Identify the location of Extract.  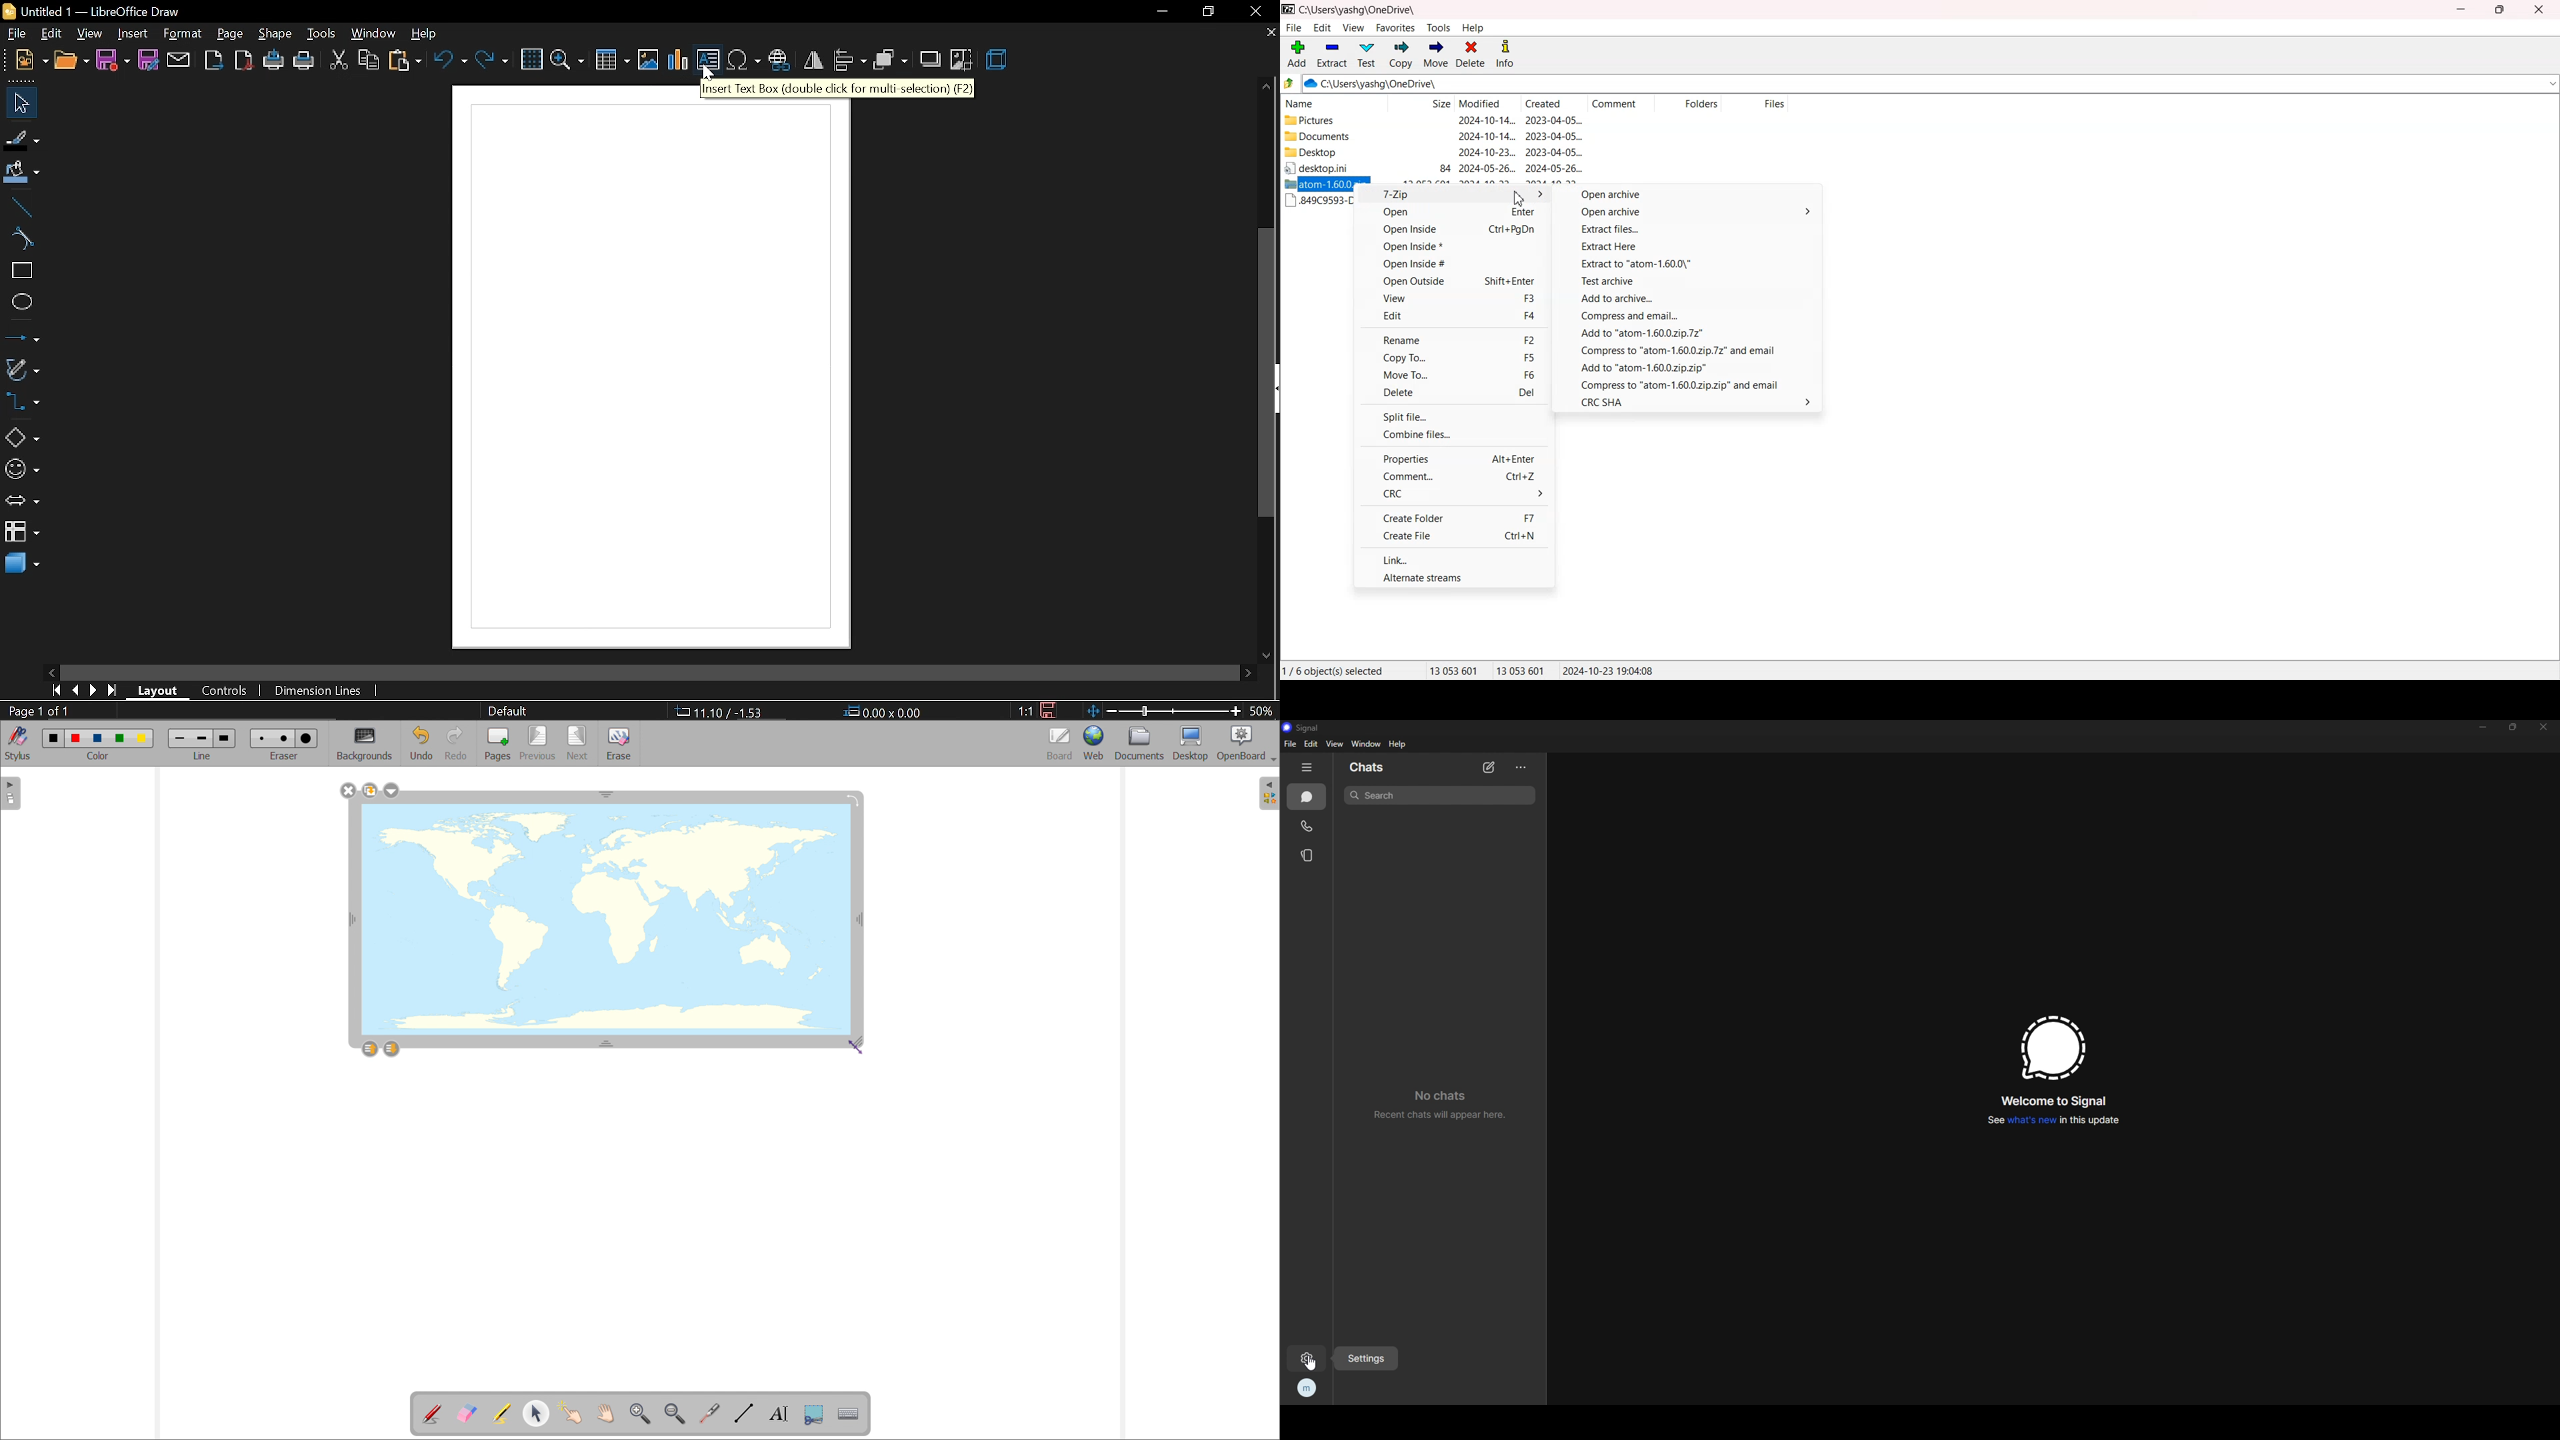
(1332, 54).